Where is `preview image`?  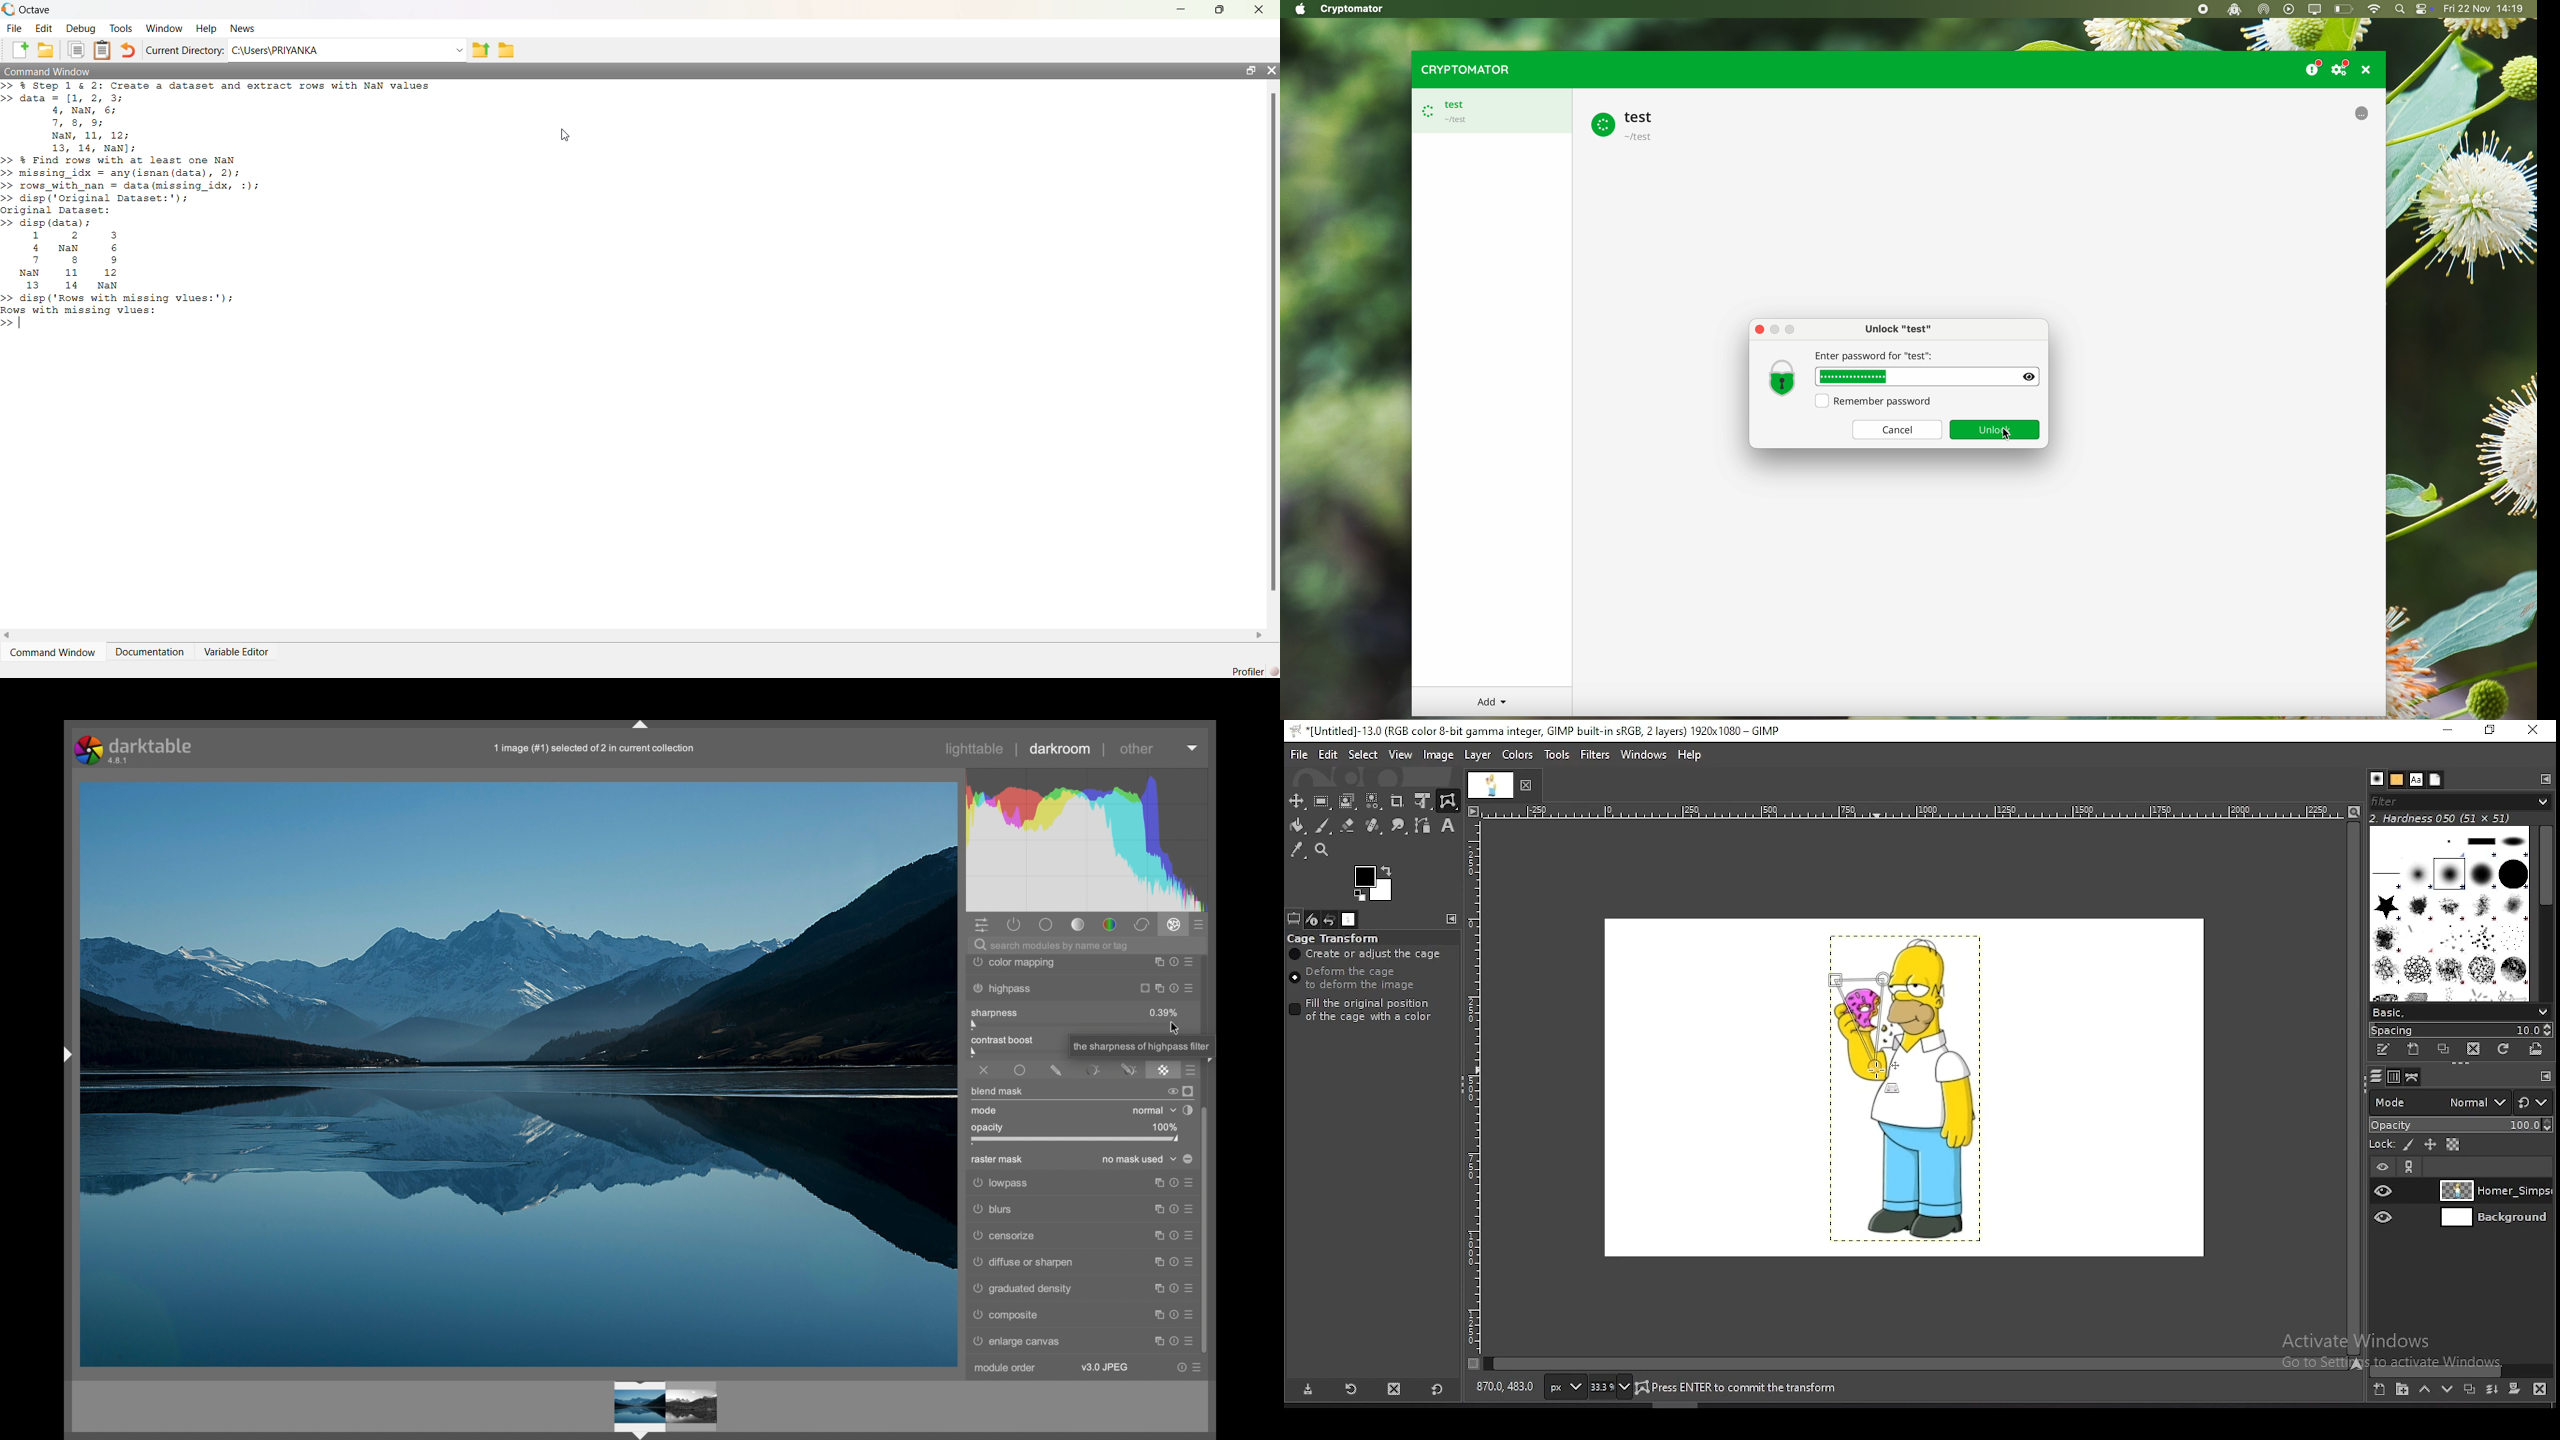
preview image is located at coordinates (671, 1405).